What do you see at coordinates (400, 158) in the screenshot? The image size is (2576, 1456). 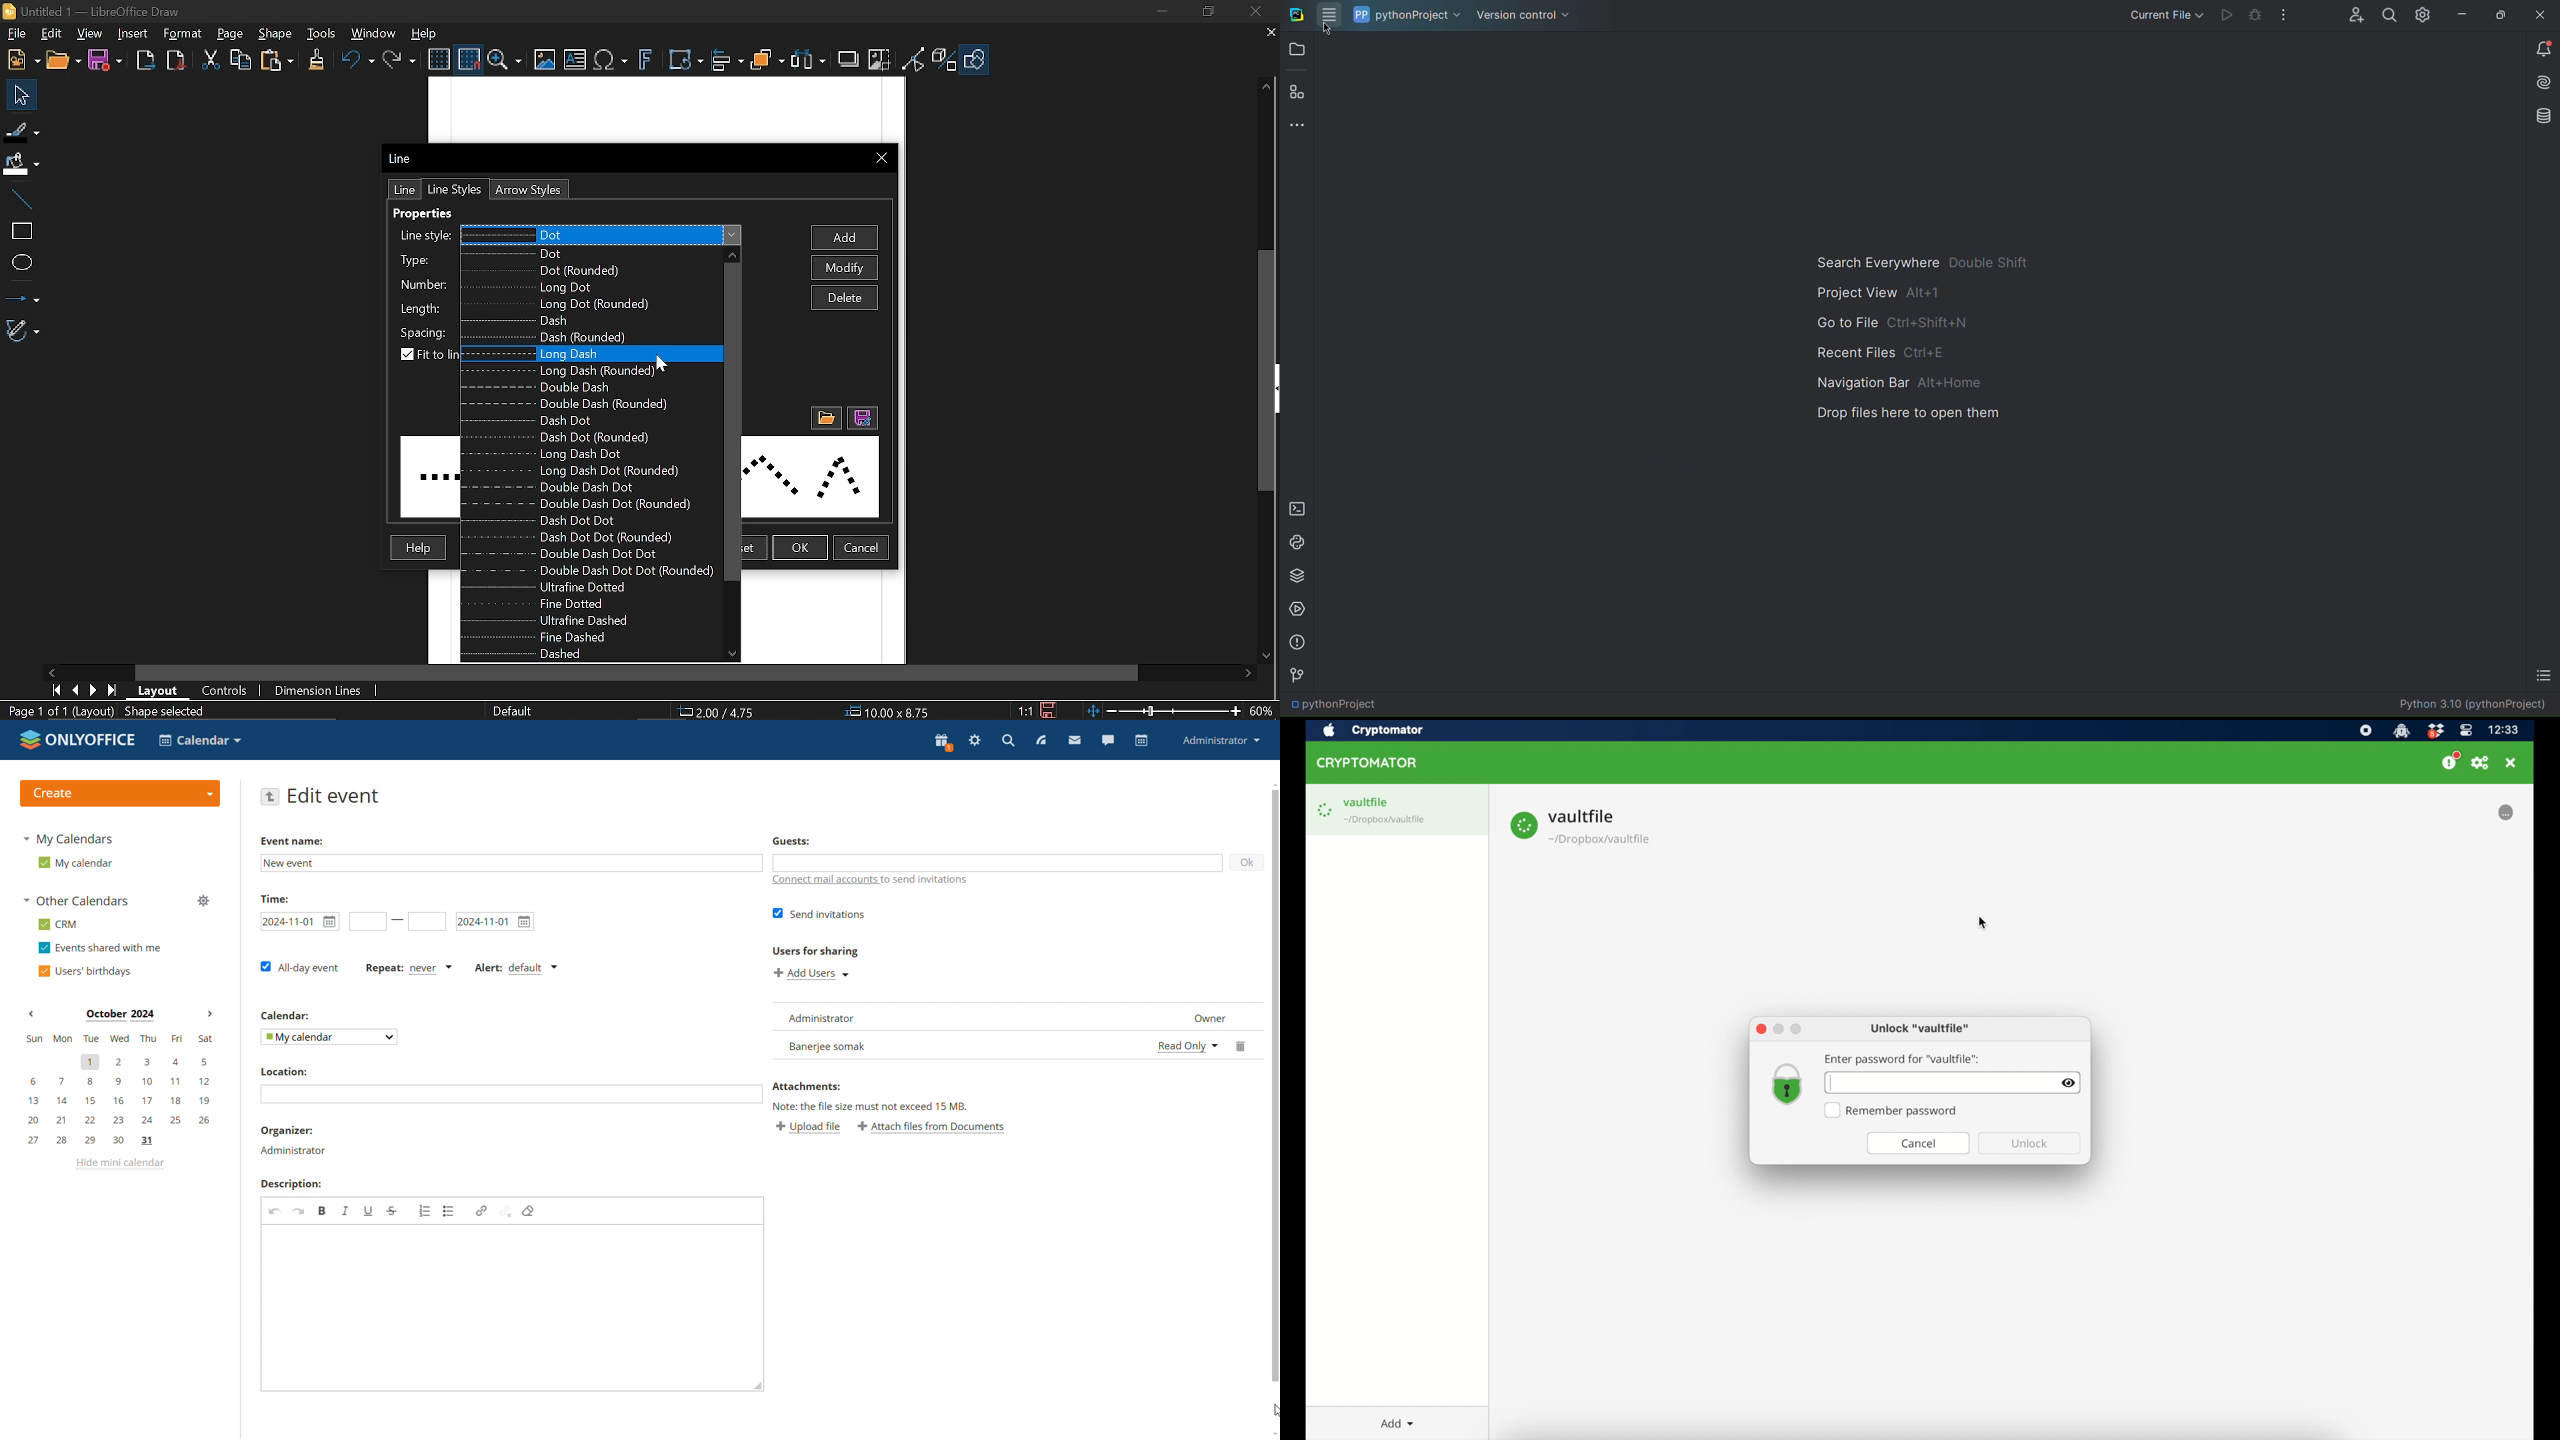 I see `Line` at bounding box center [400, 158].